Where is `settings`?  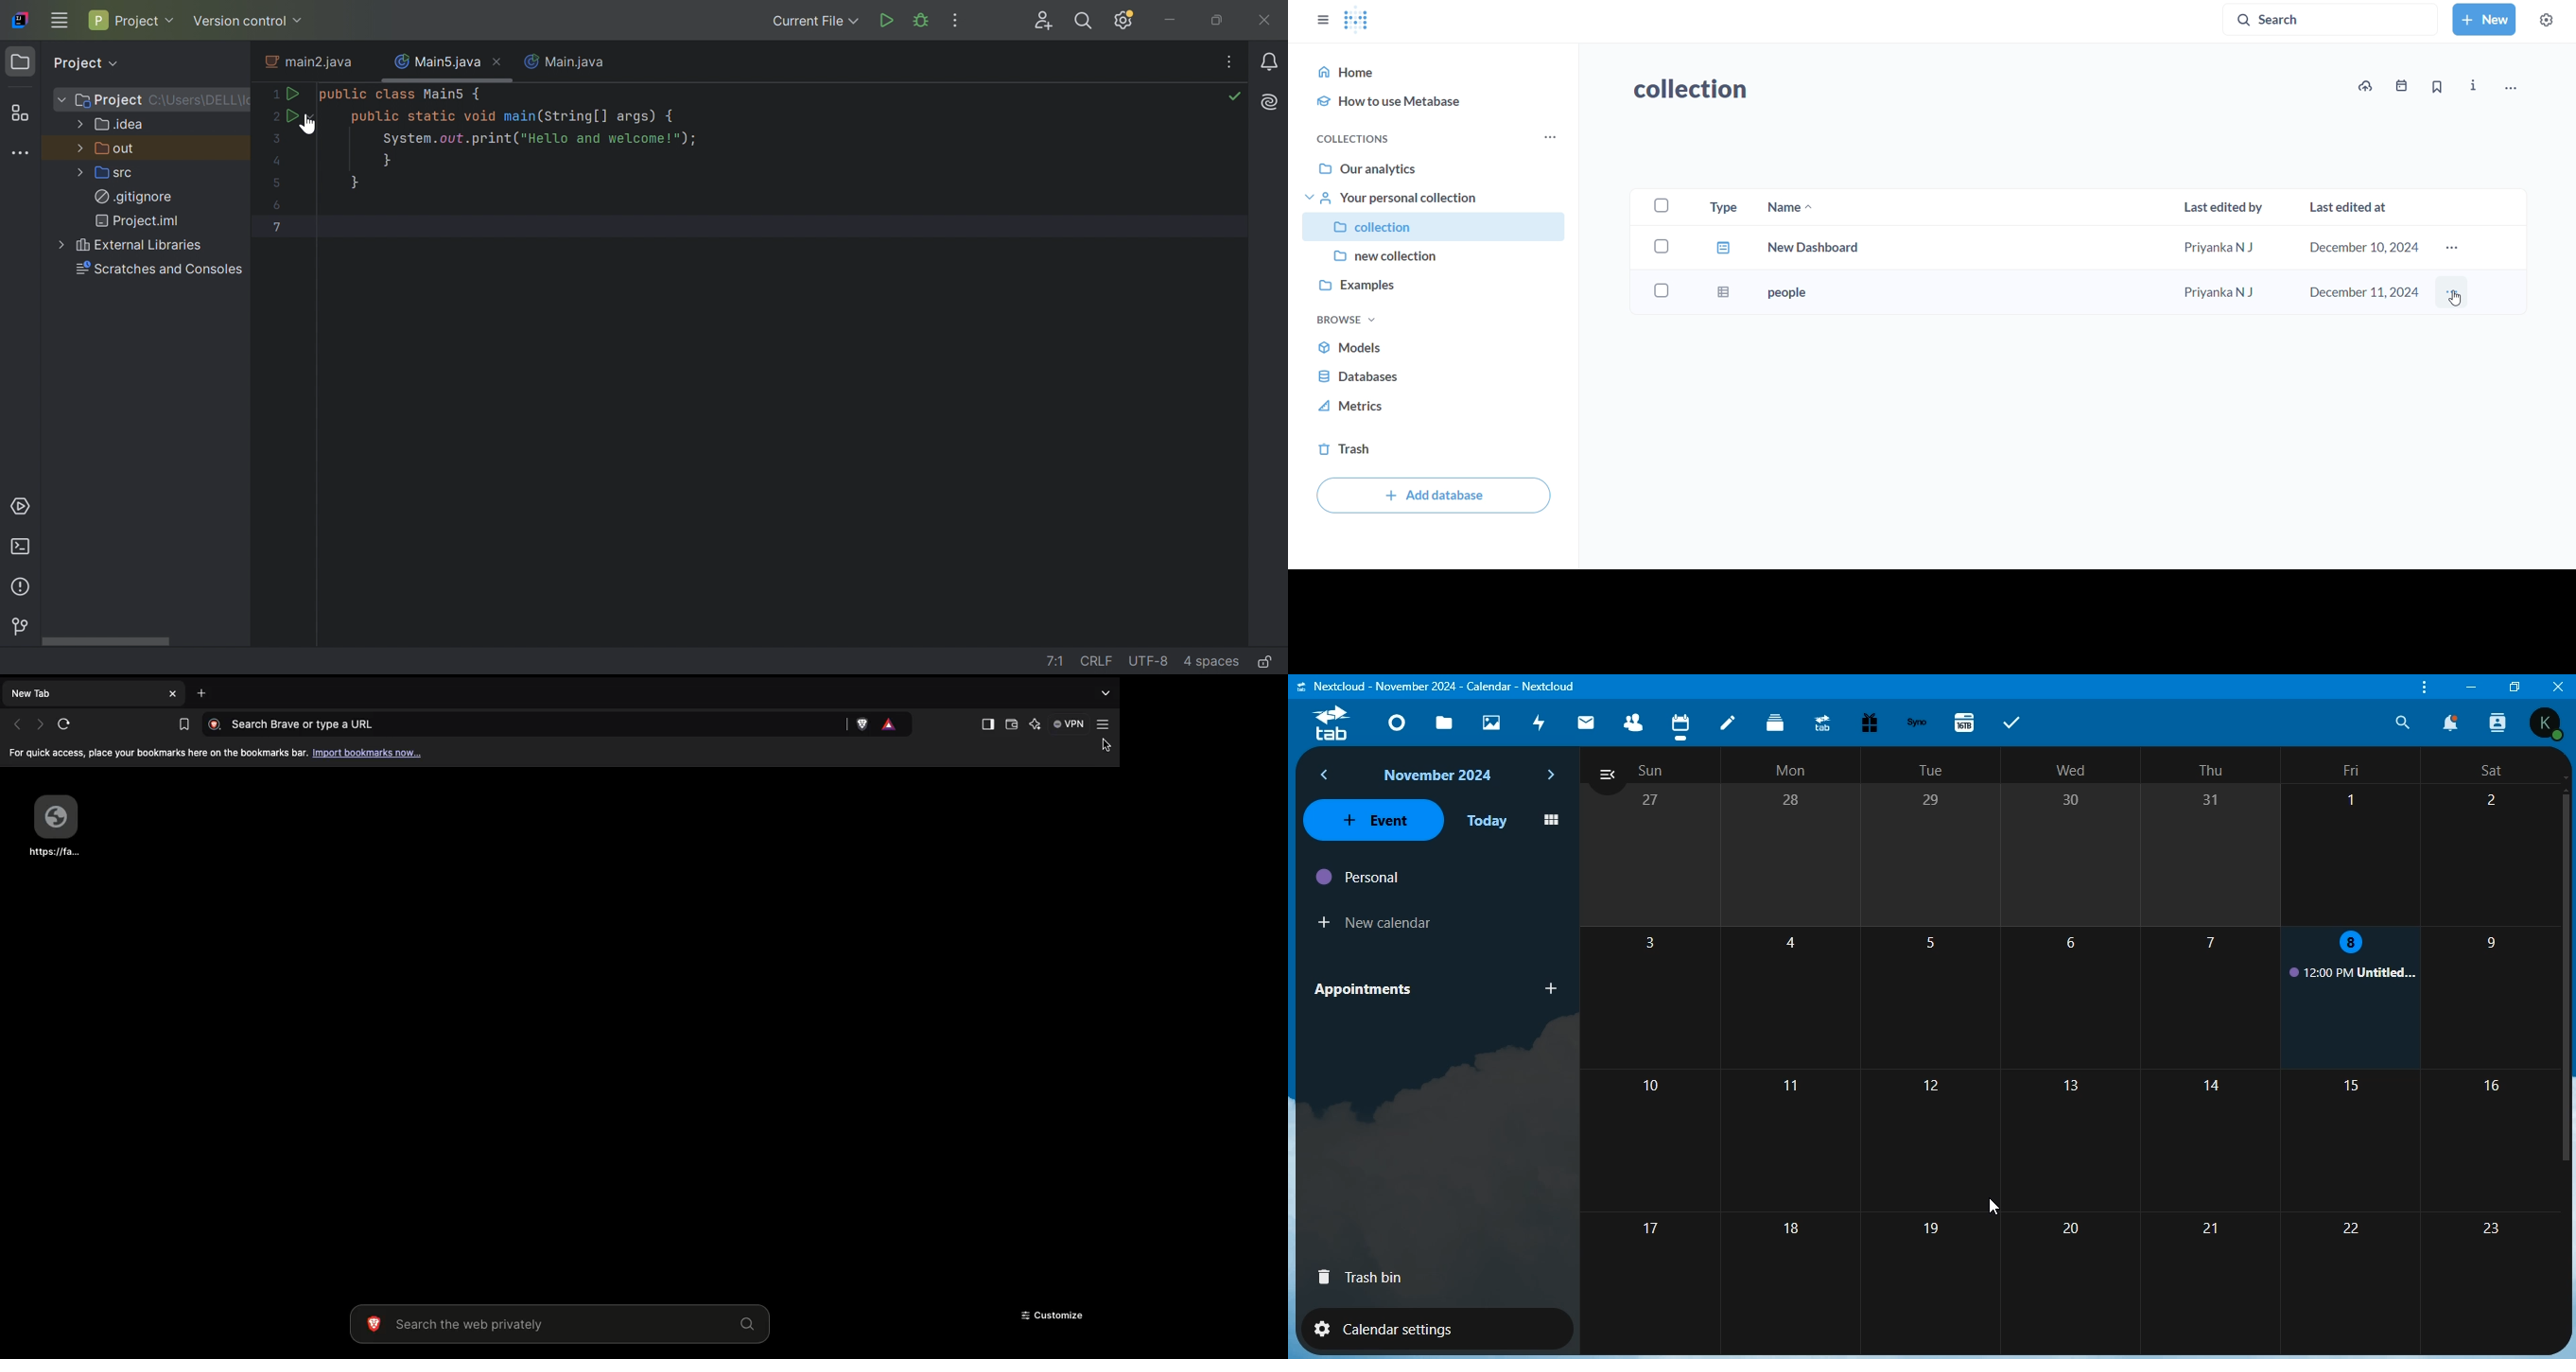
settings is located at coordinates (2545, 19).